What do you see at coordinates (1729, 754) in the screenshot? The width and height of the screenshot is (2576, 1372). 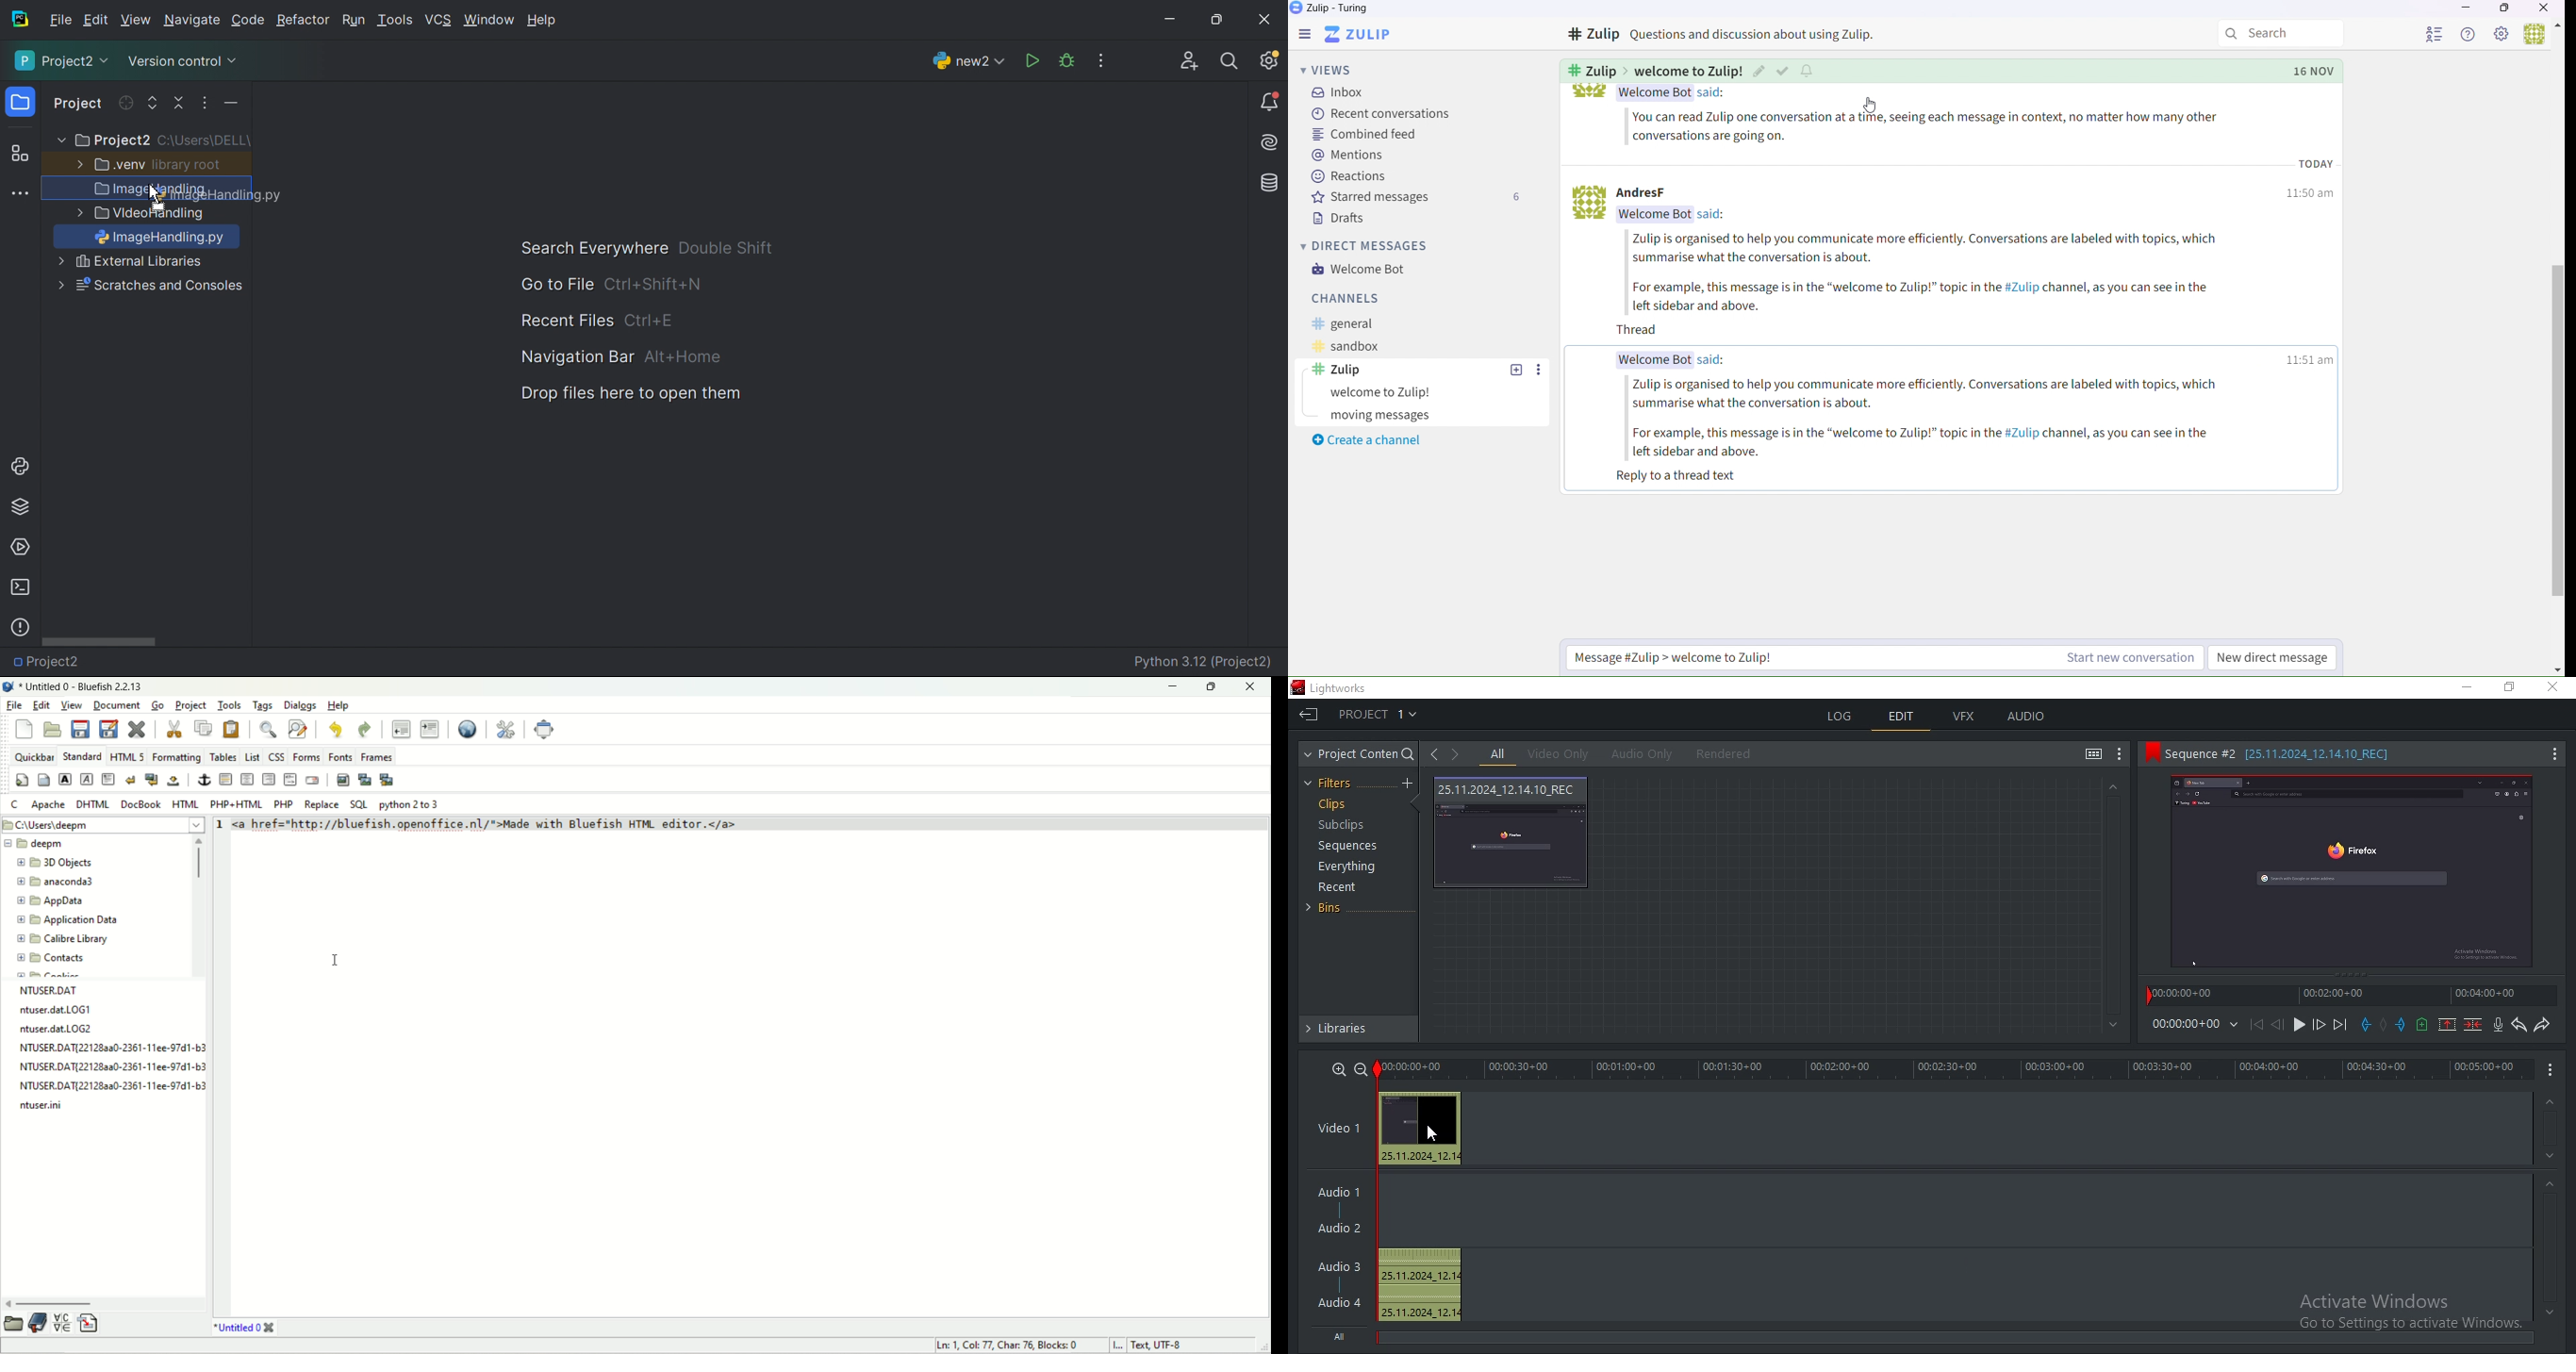 I see `rendered ` at bounding box center [1729, 754].